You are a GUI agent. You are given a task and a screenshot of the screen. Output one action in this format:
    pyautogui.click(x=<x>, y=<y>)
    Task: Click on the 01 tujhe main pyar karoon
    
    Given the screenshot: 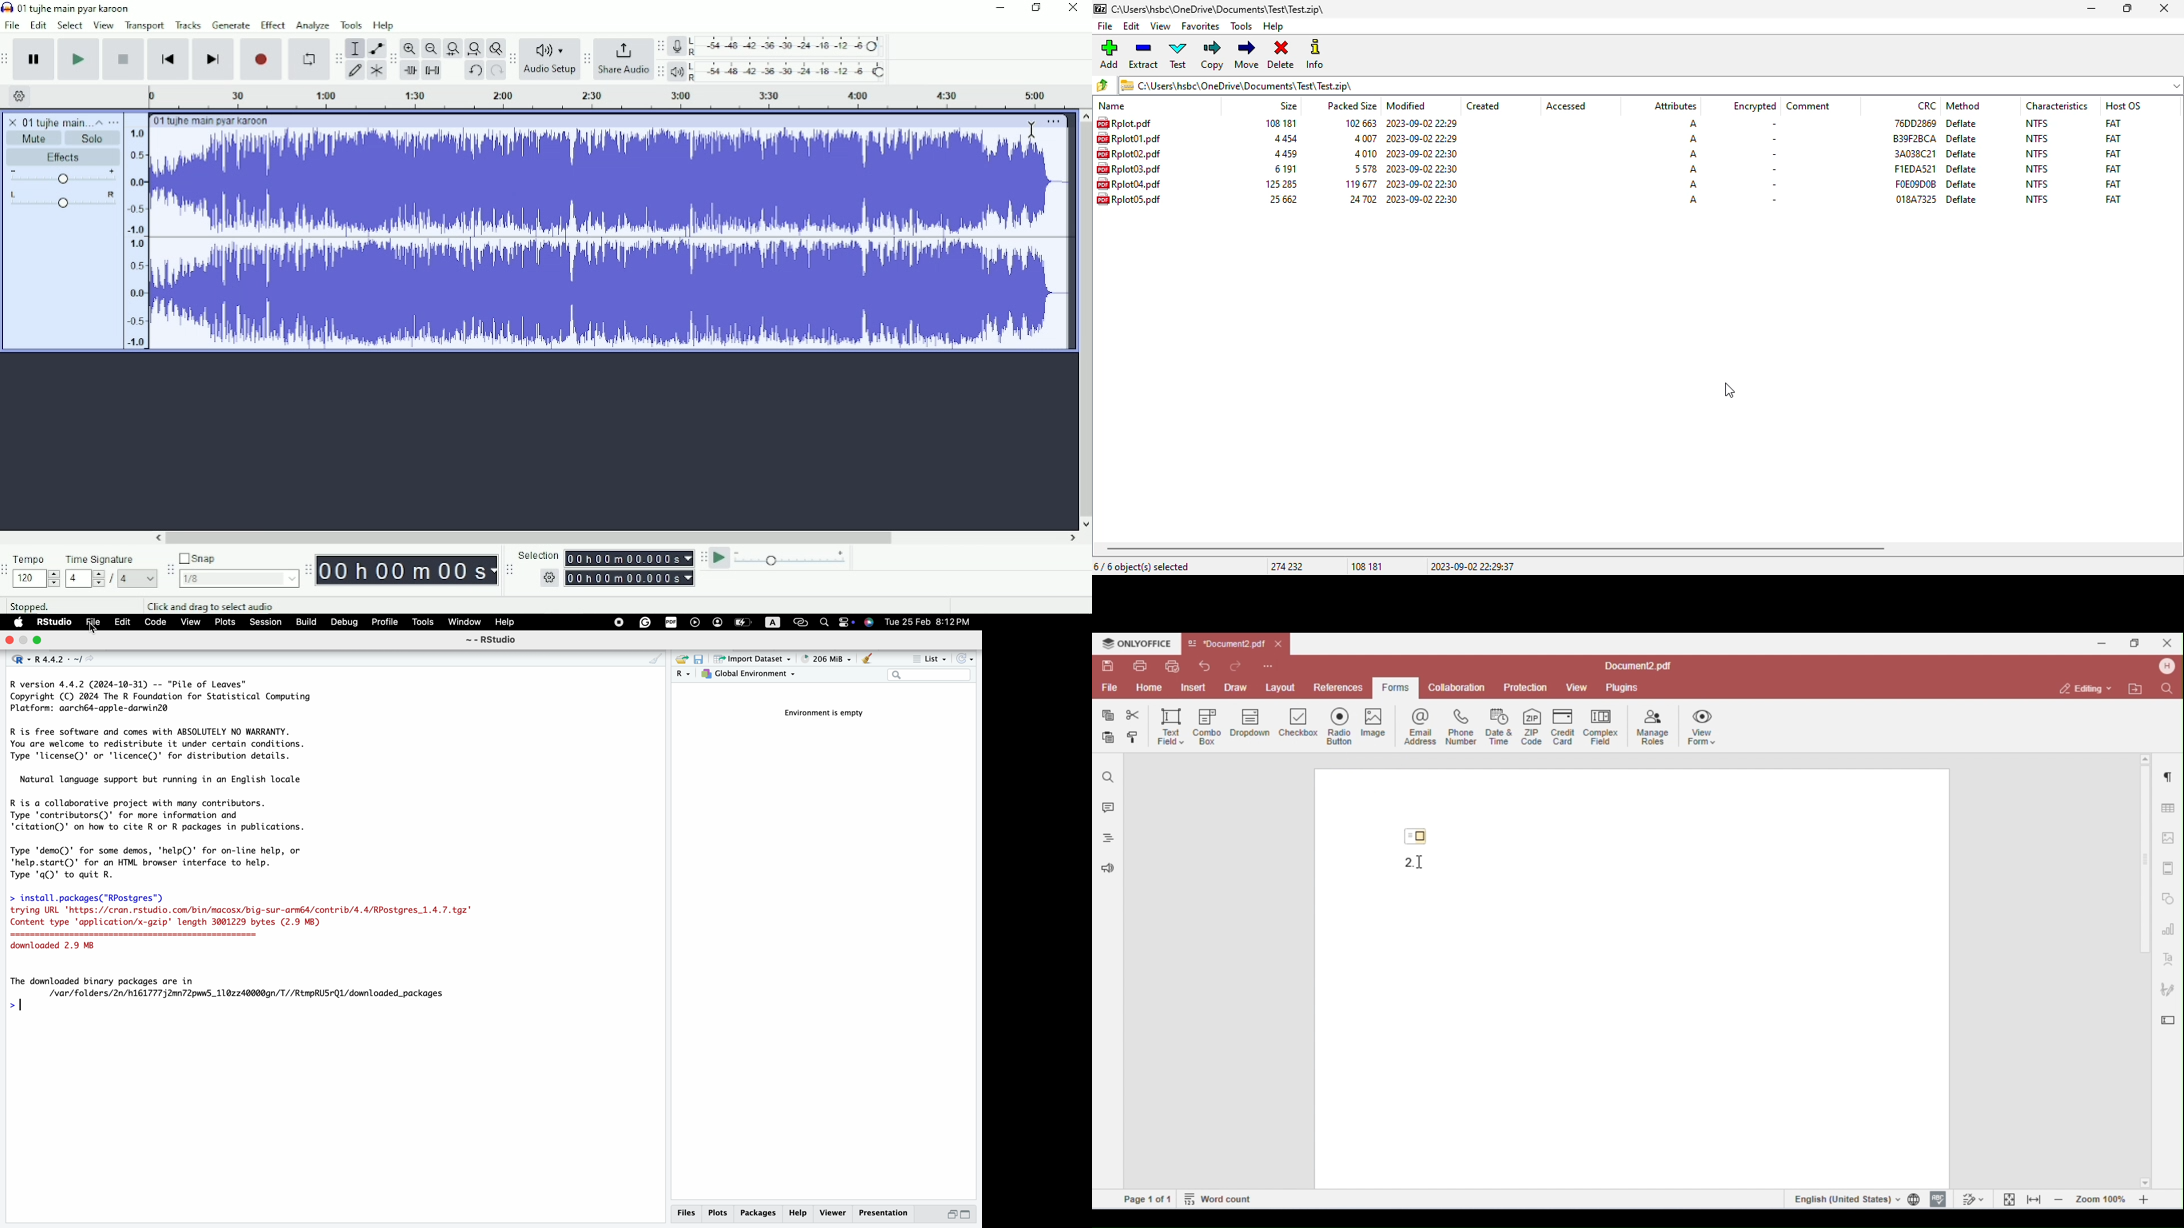 What is the action you would take?
    pyautogui.click(x=219, y=121)
    